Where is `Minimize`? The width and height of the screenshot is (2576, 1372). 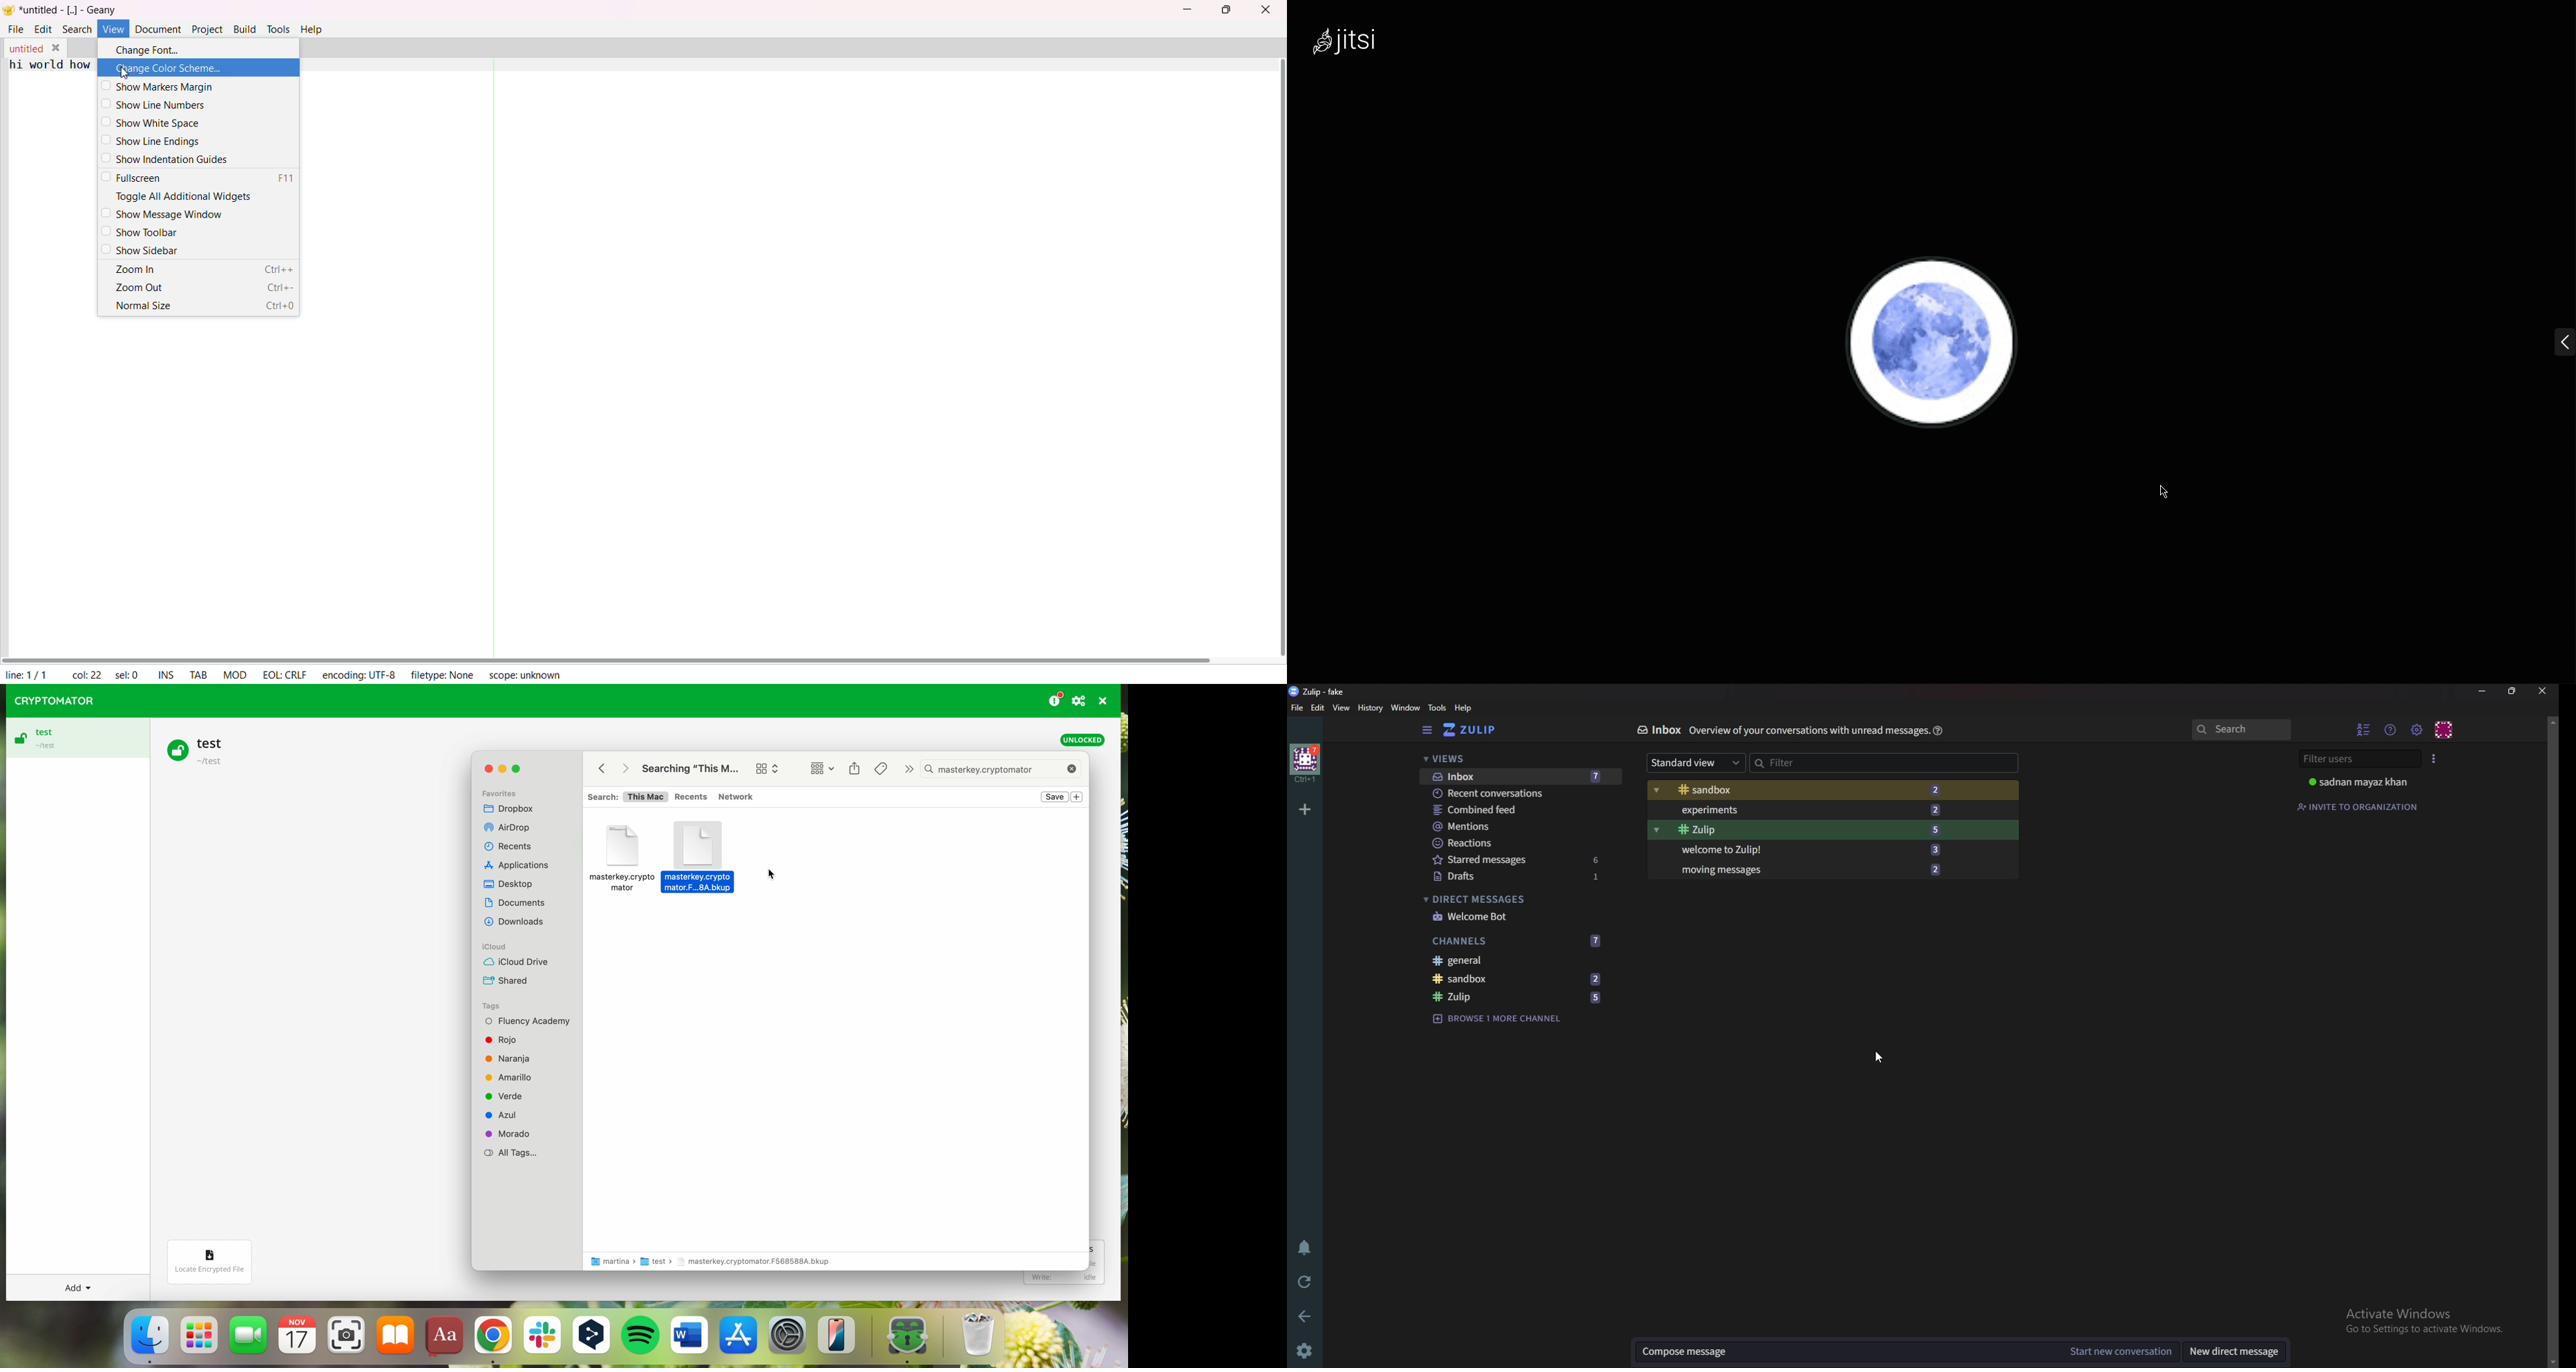 Minimize is located at coordinates (2482, 692).